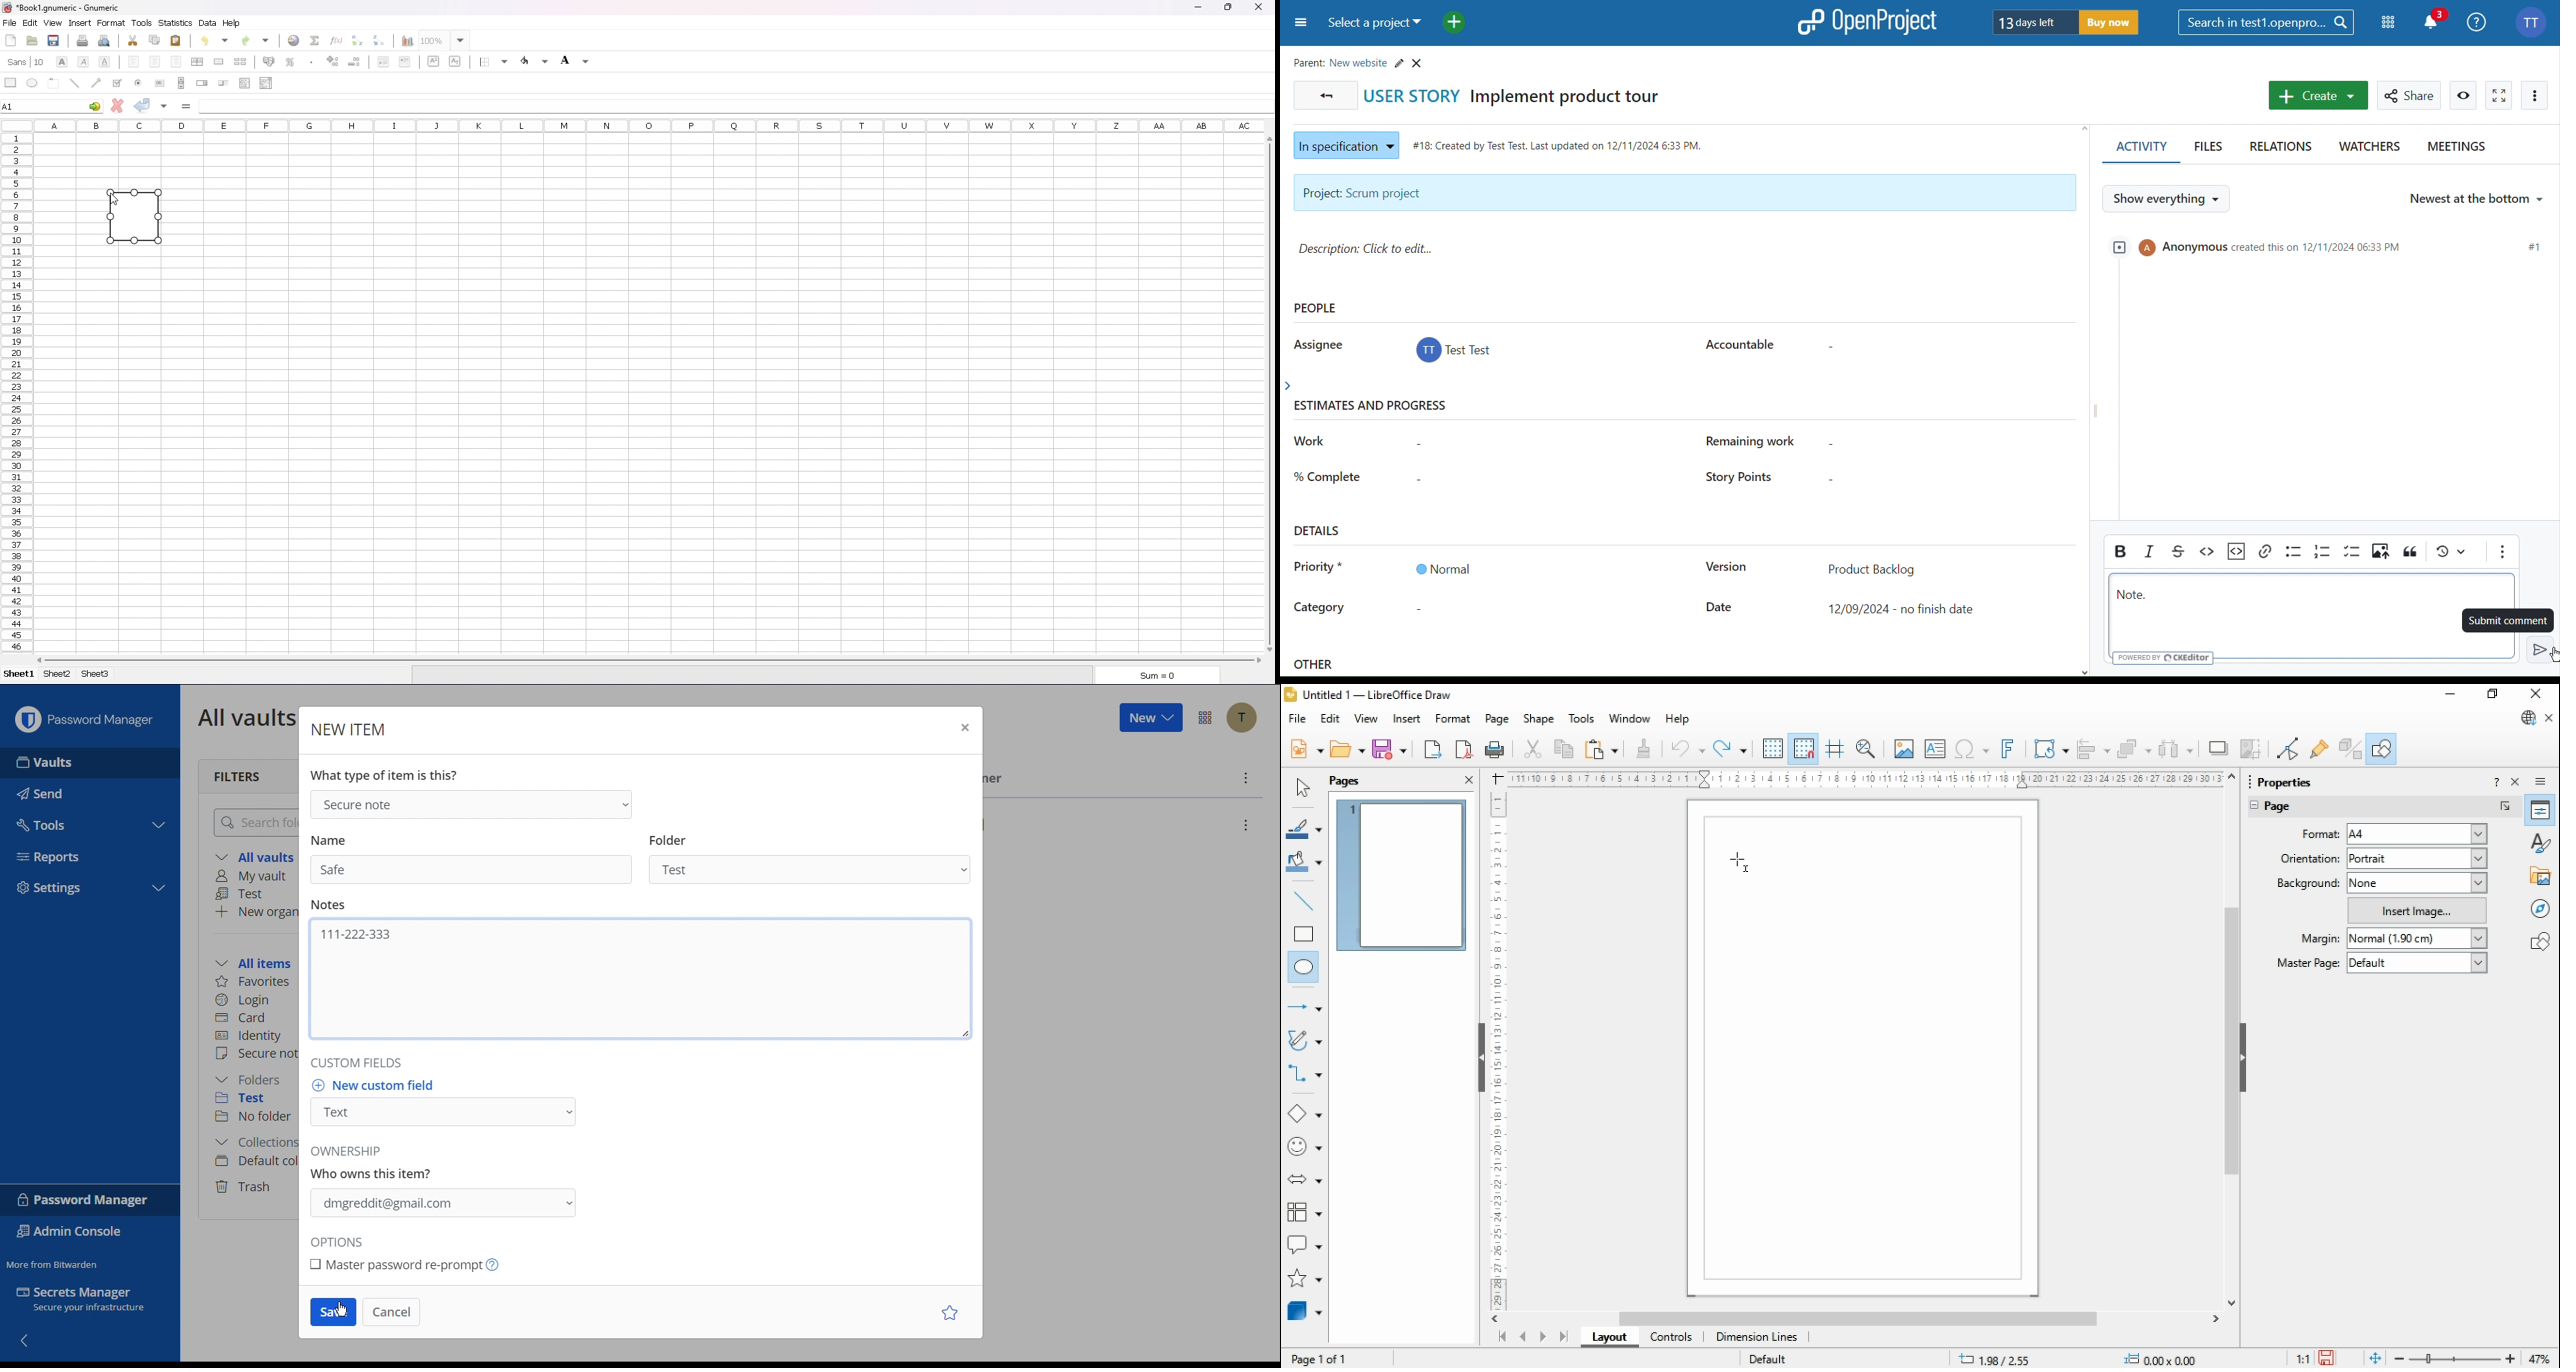  Describe the element at coordinates (341, 1243) in the screenshot. I see `Options` at that location.